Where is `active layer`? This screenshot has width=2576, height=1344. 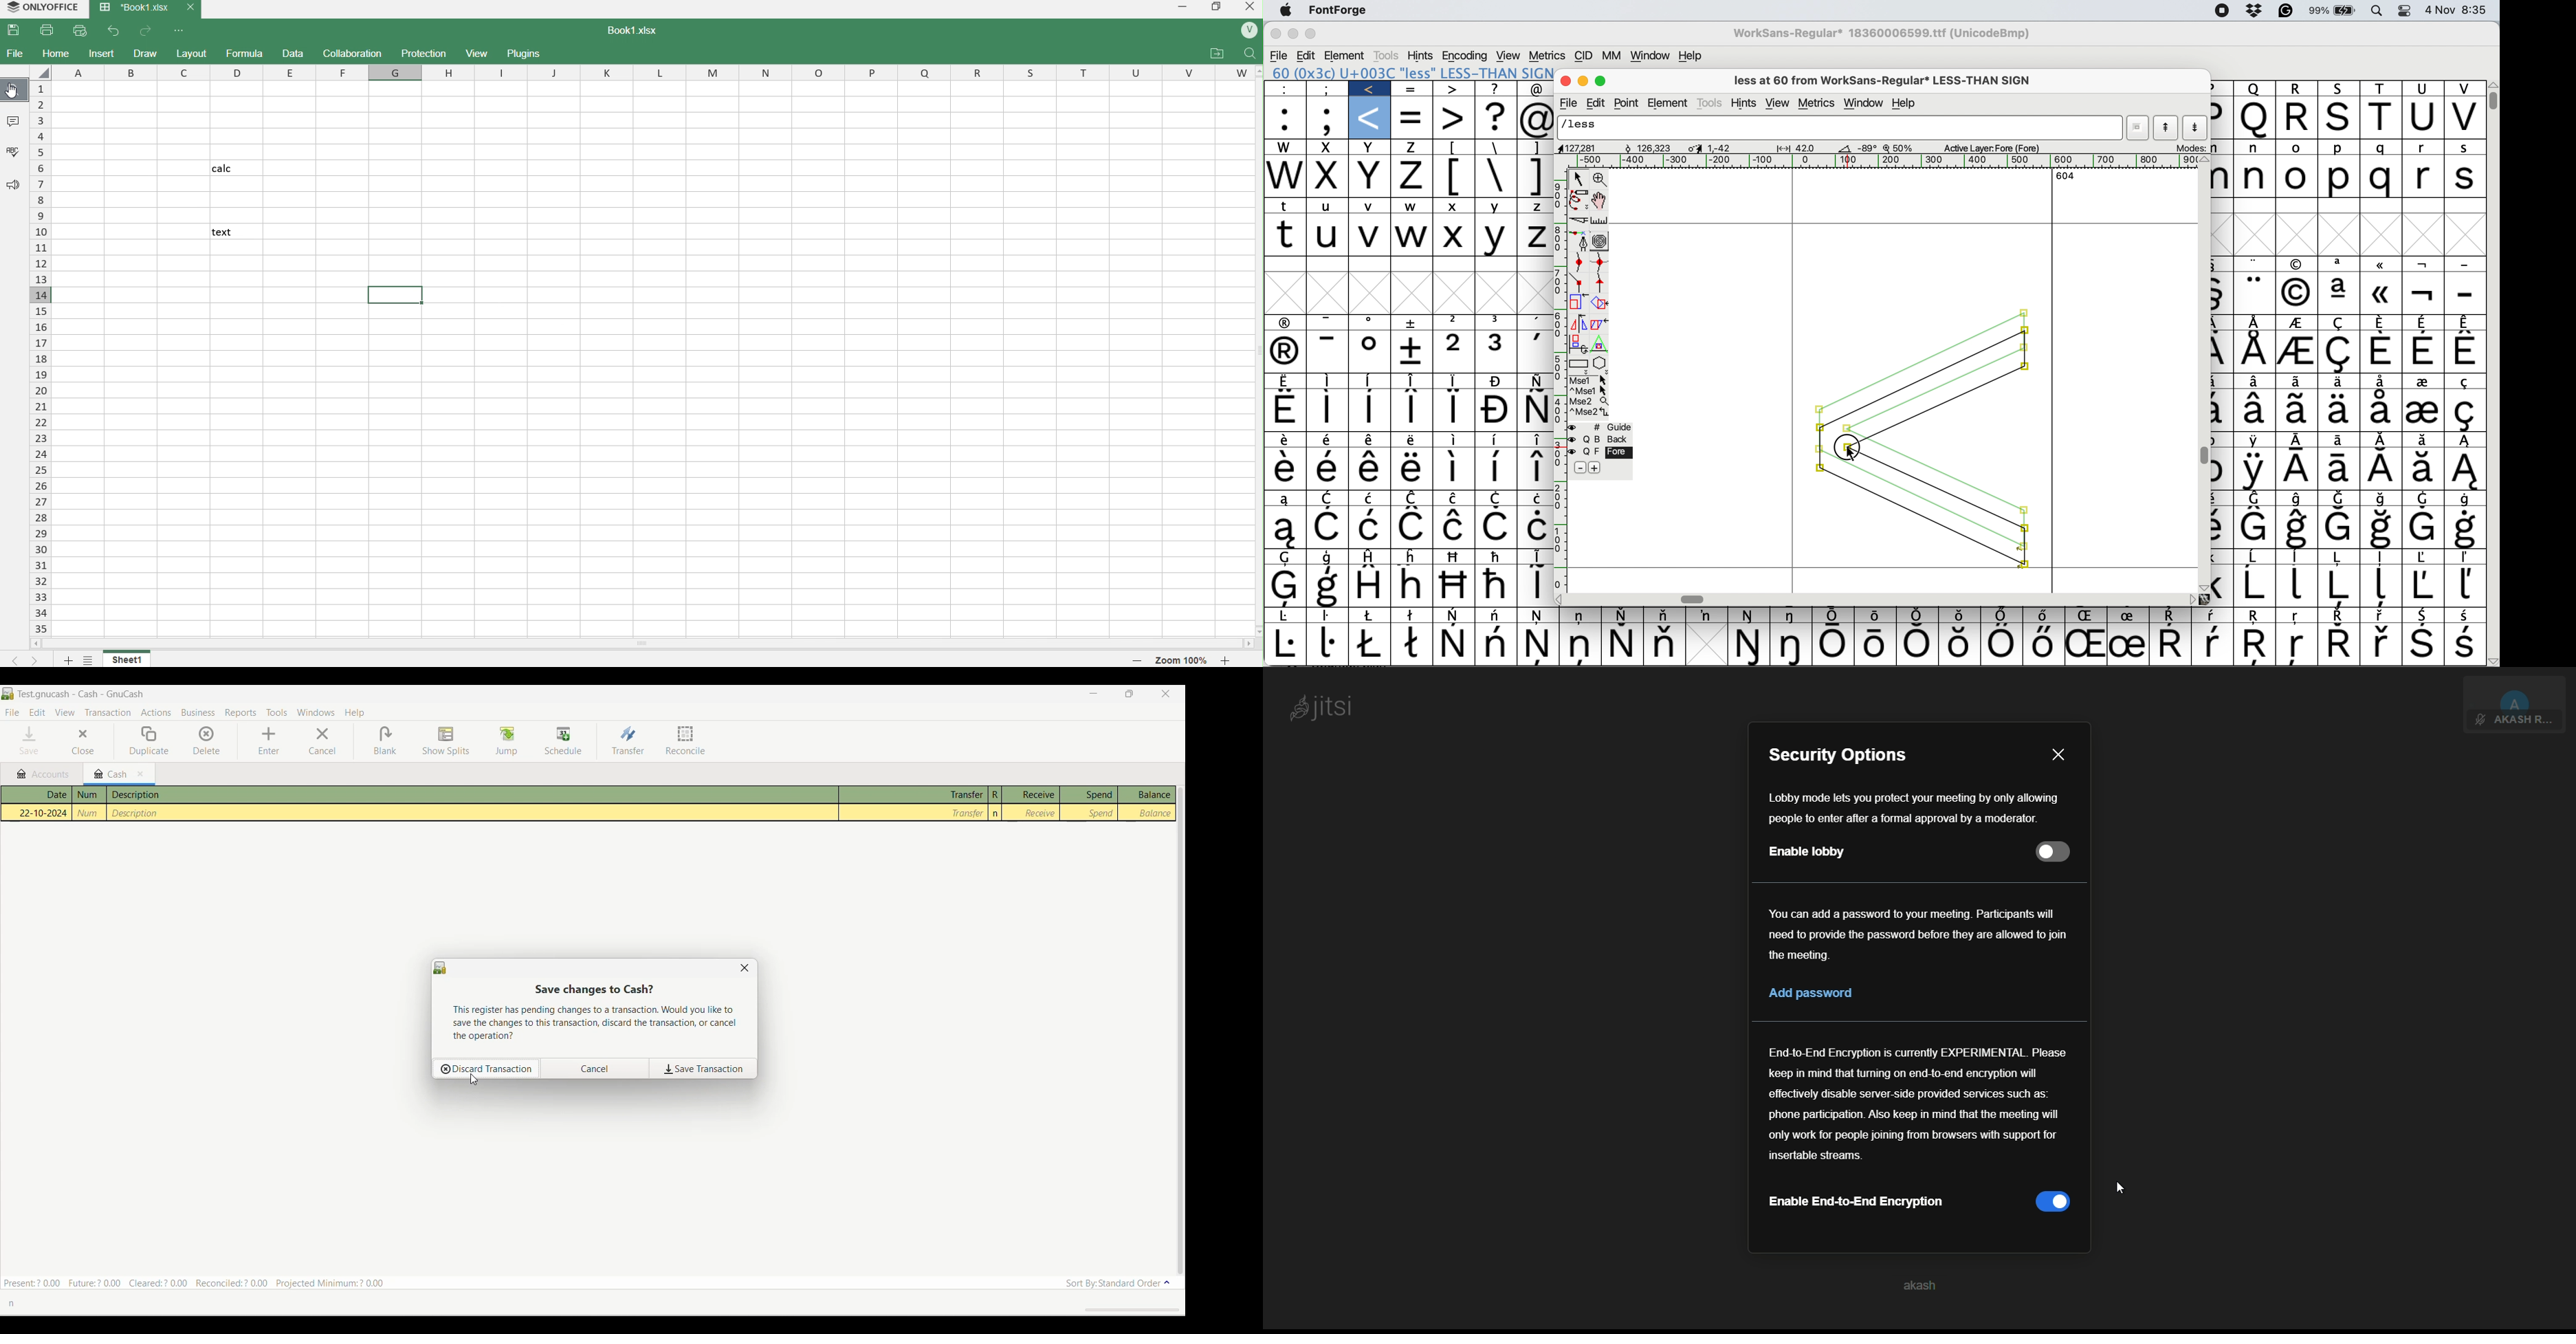 active layer is located at coordinates (1992, 148).